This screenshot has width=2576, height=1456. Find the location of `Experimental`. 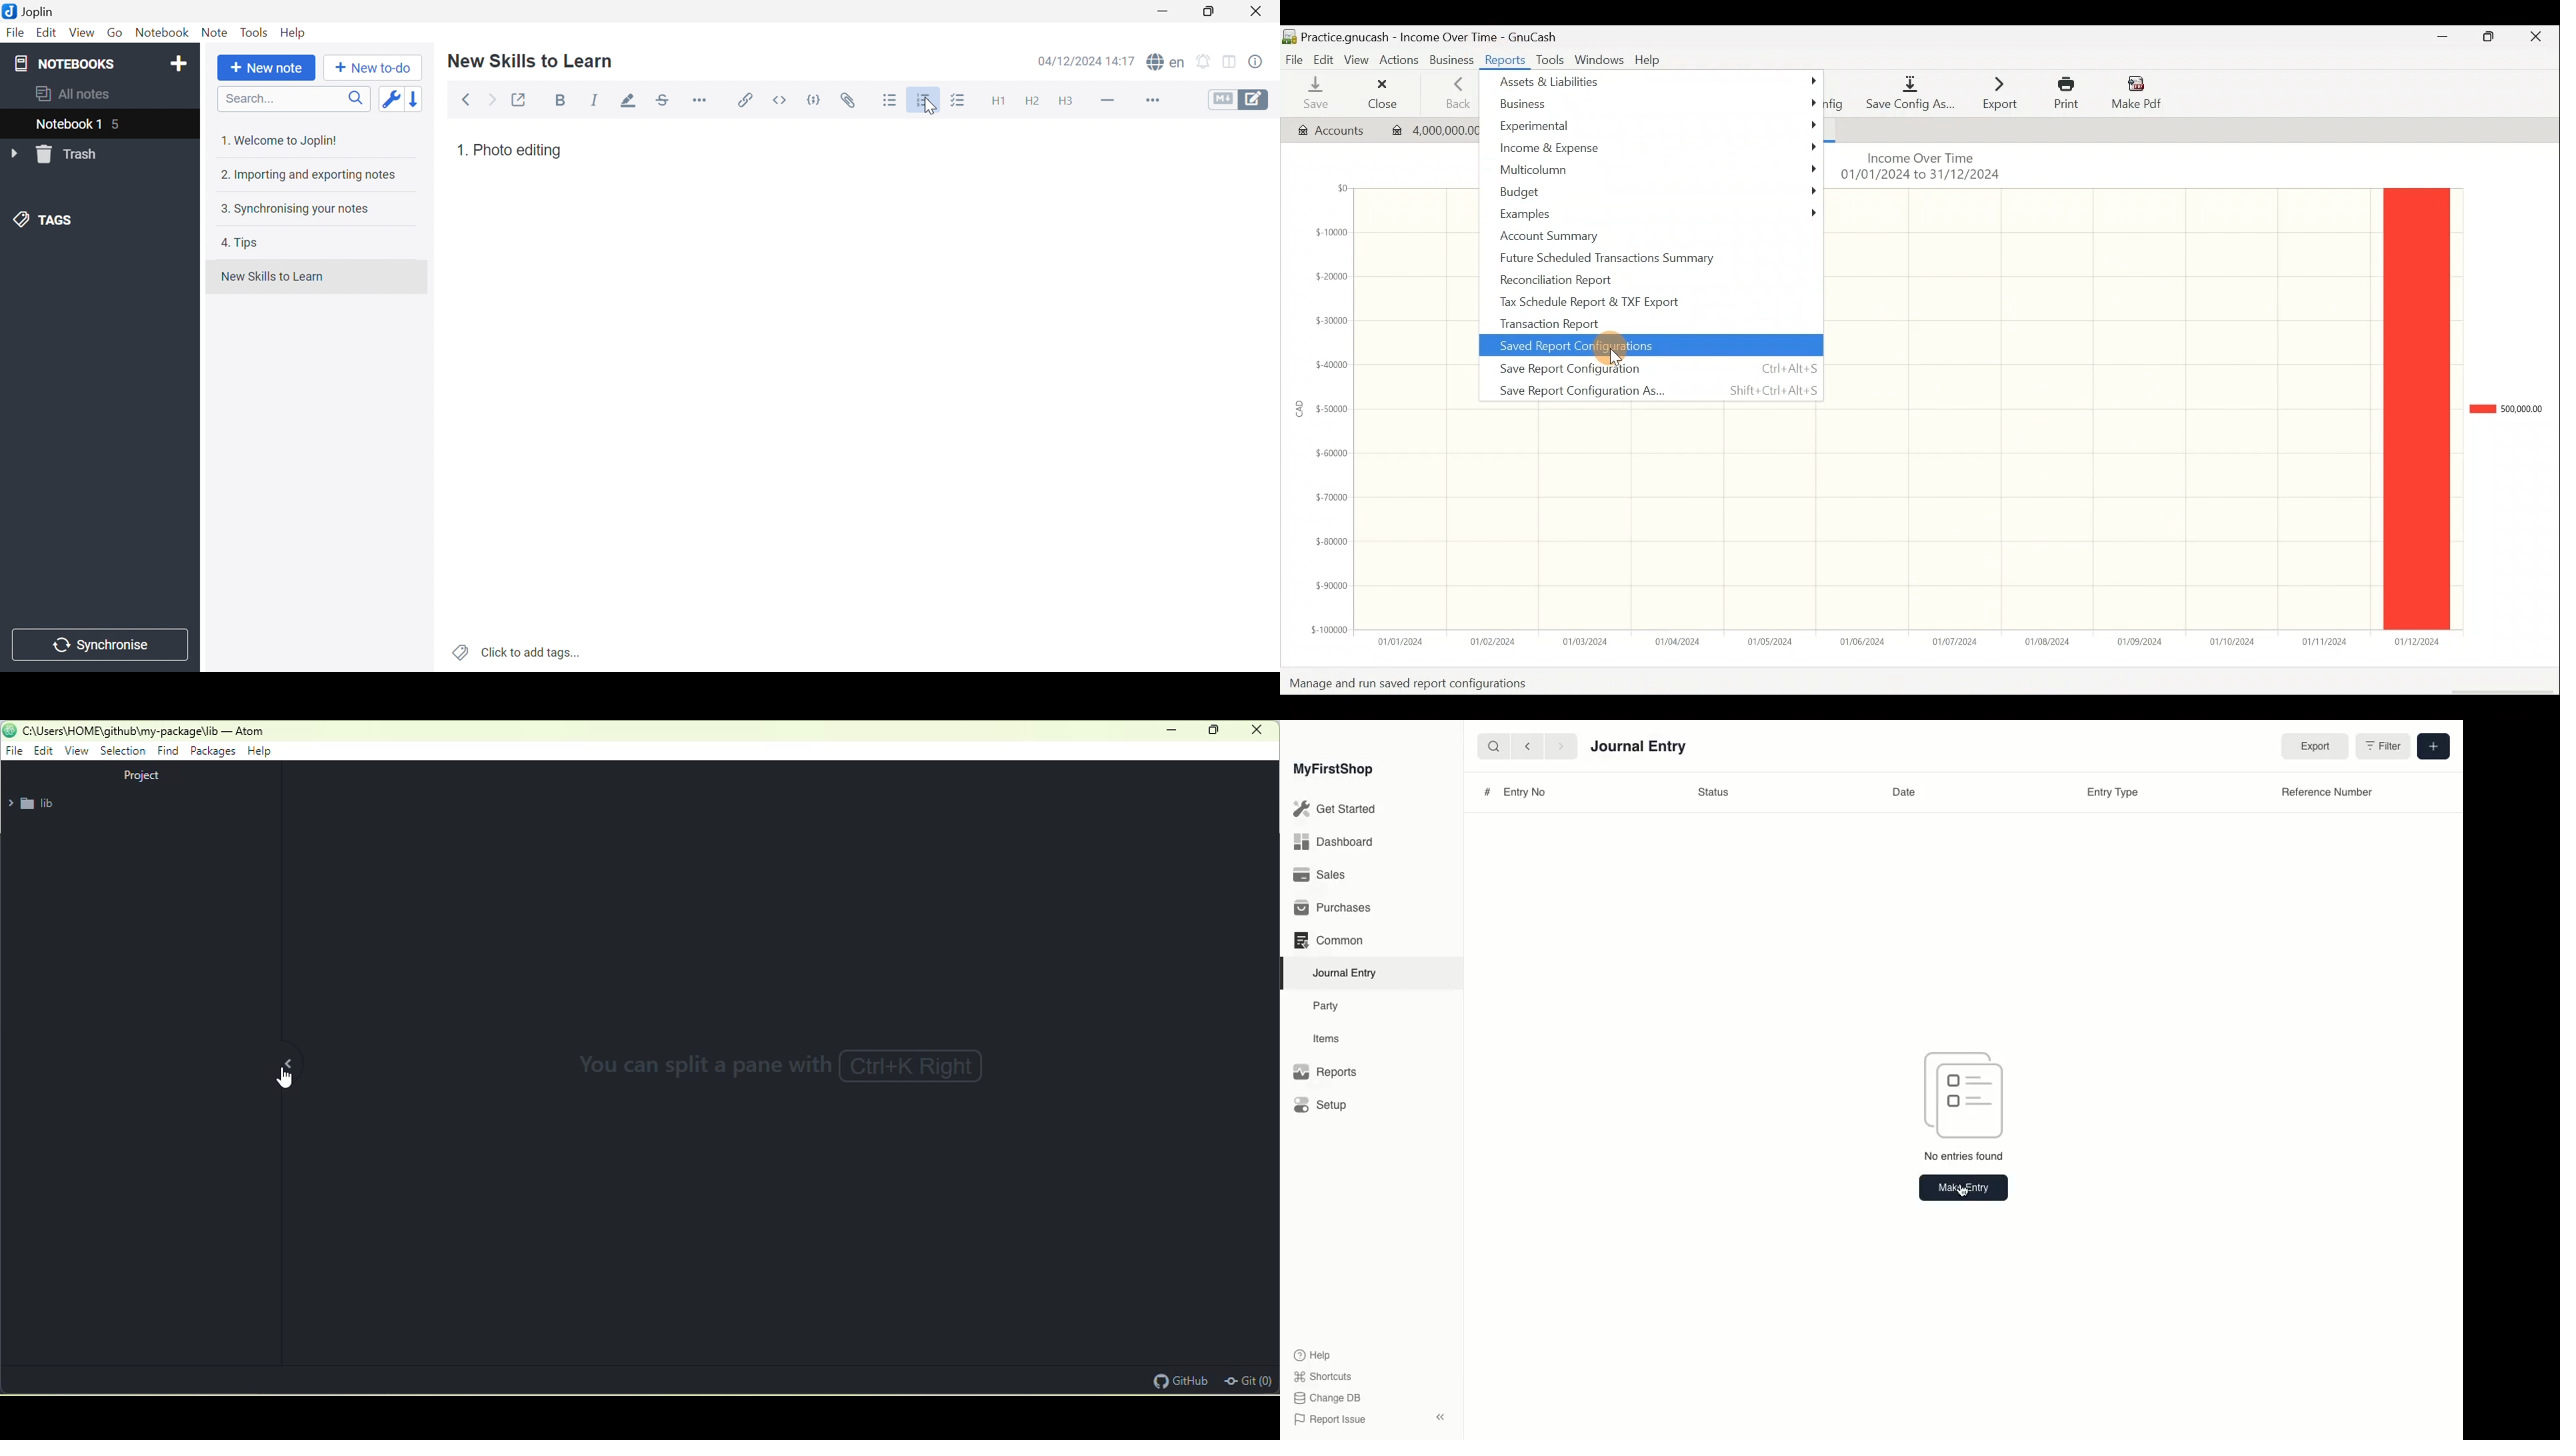

Experimental is located at coordinates (1653, 126).